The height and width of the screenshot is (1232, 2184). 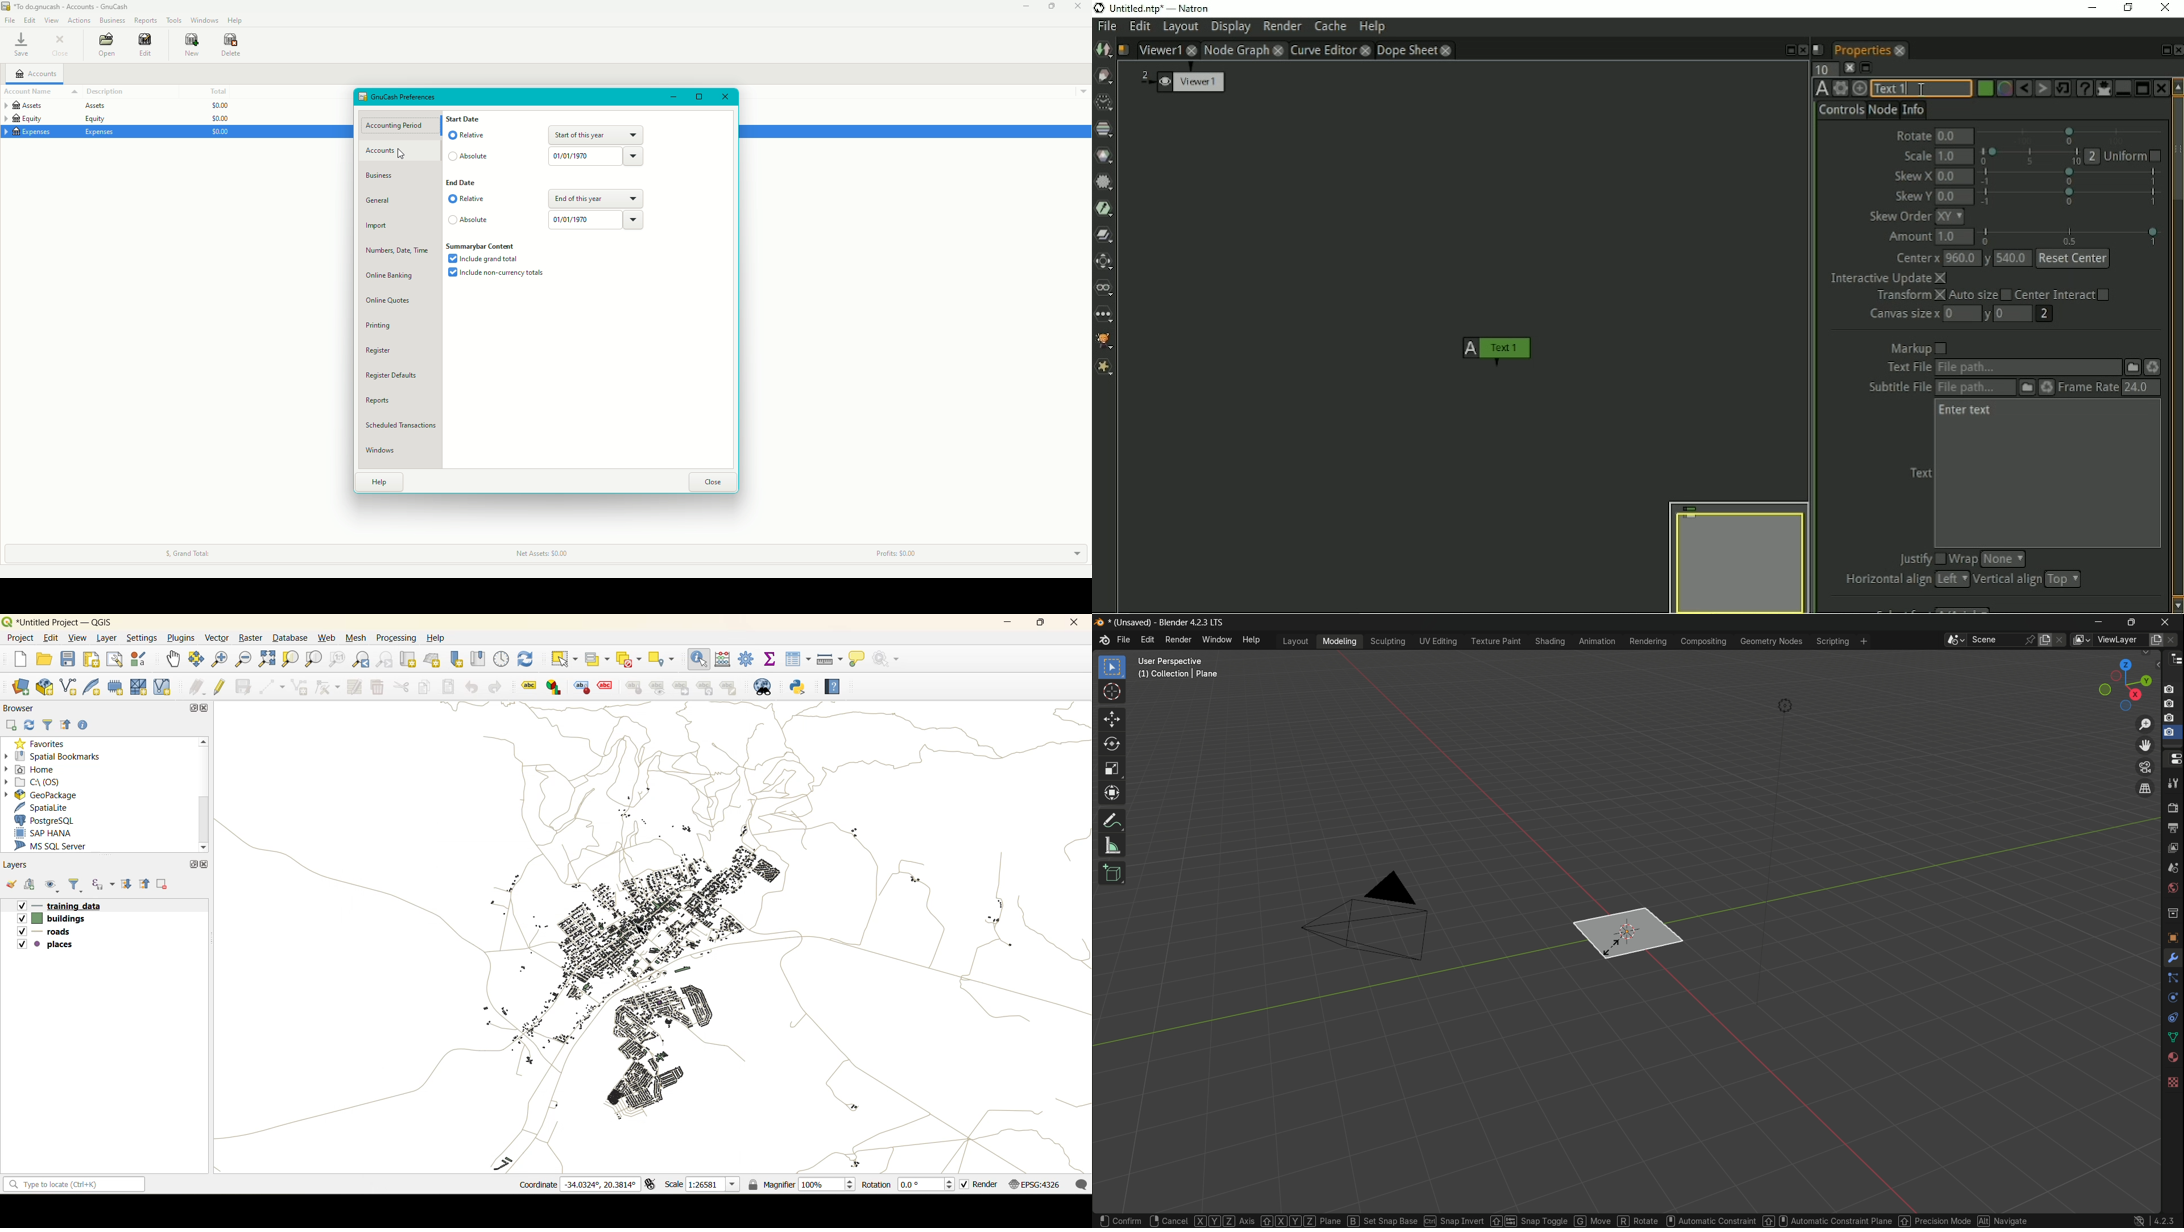 What do you see at coordinates (711, 482) in the screenshot?
I see `Close` at bounding box center [711, 482].